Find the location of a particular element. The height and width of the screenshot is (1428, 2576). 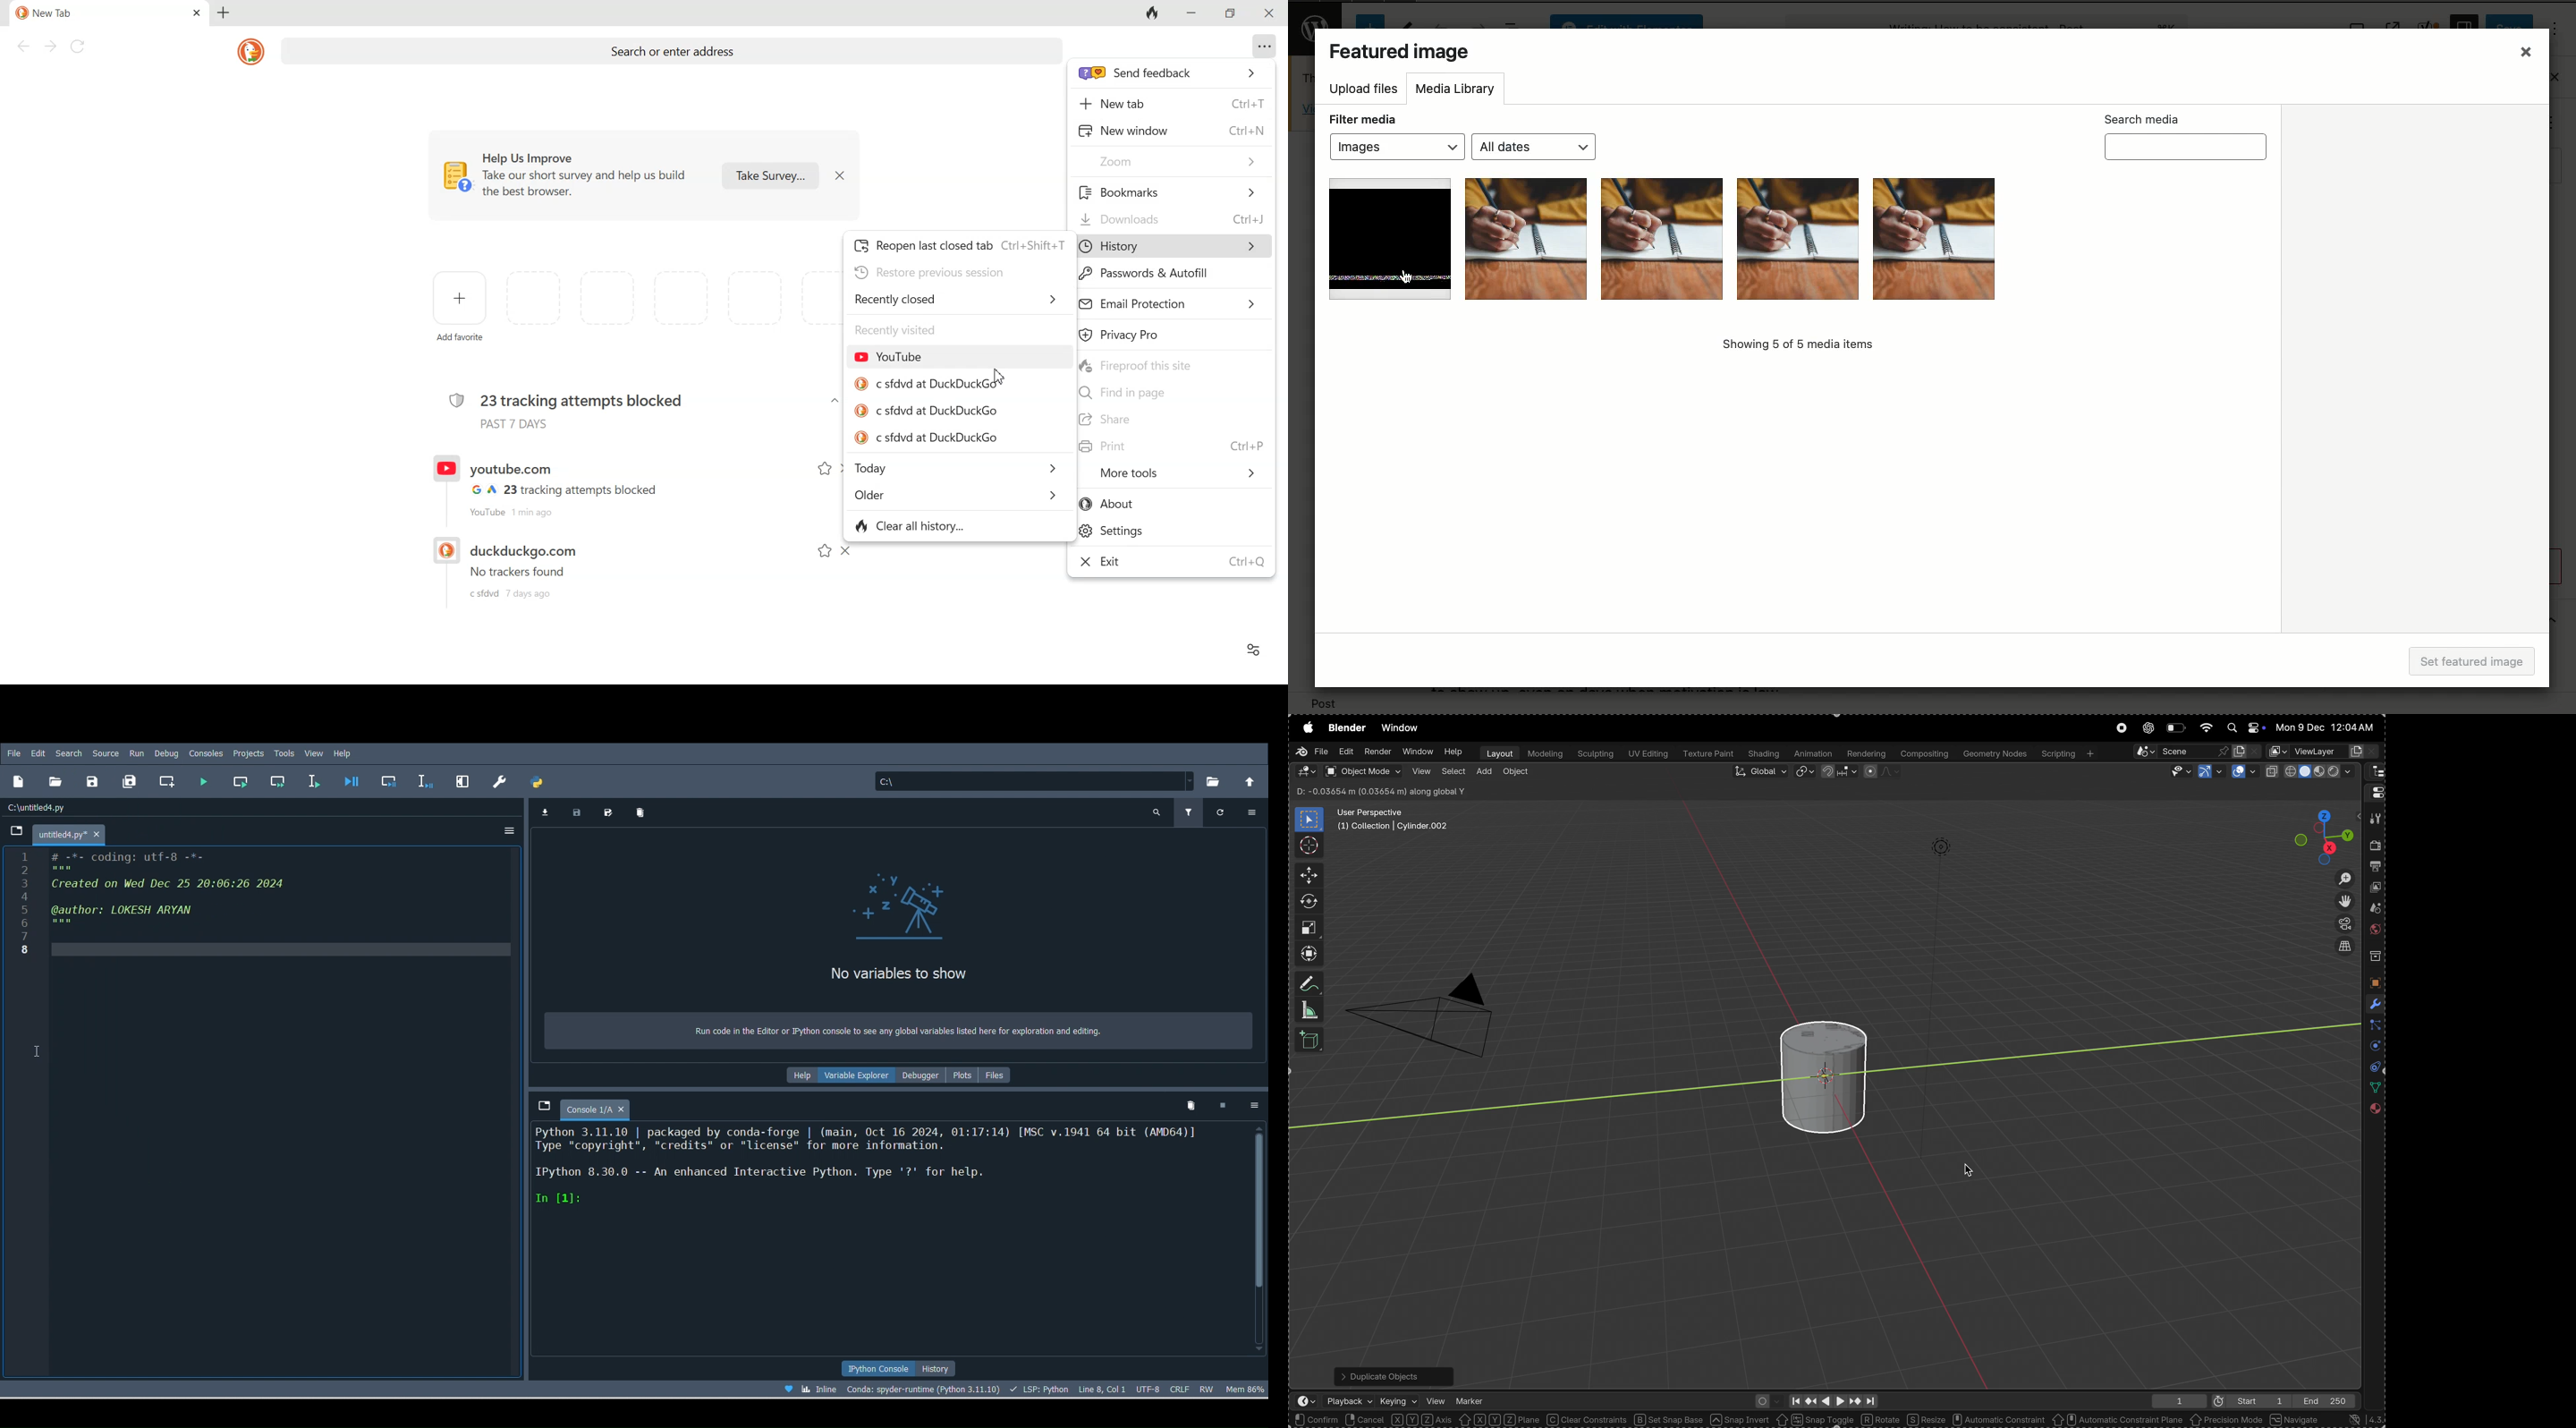

Browse tabs is located at coordinates (543, 1108).